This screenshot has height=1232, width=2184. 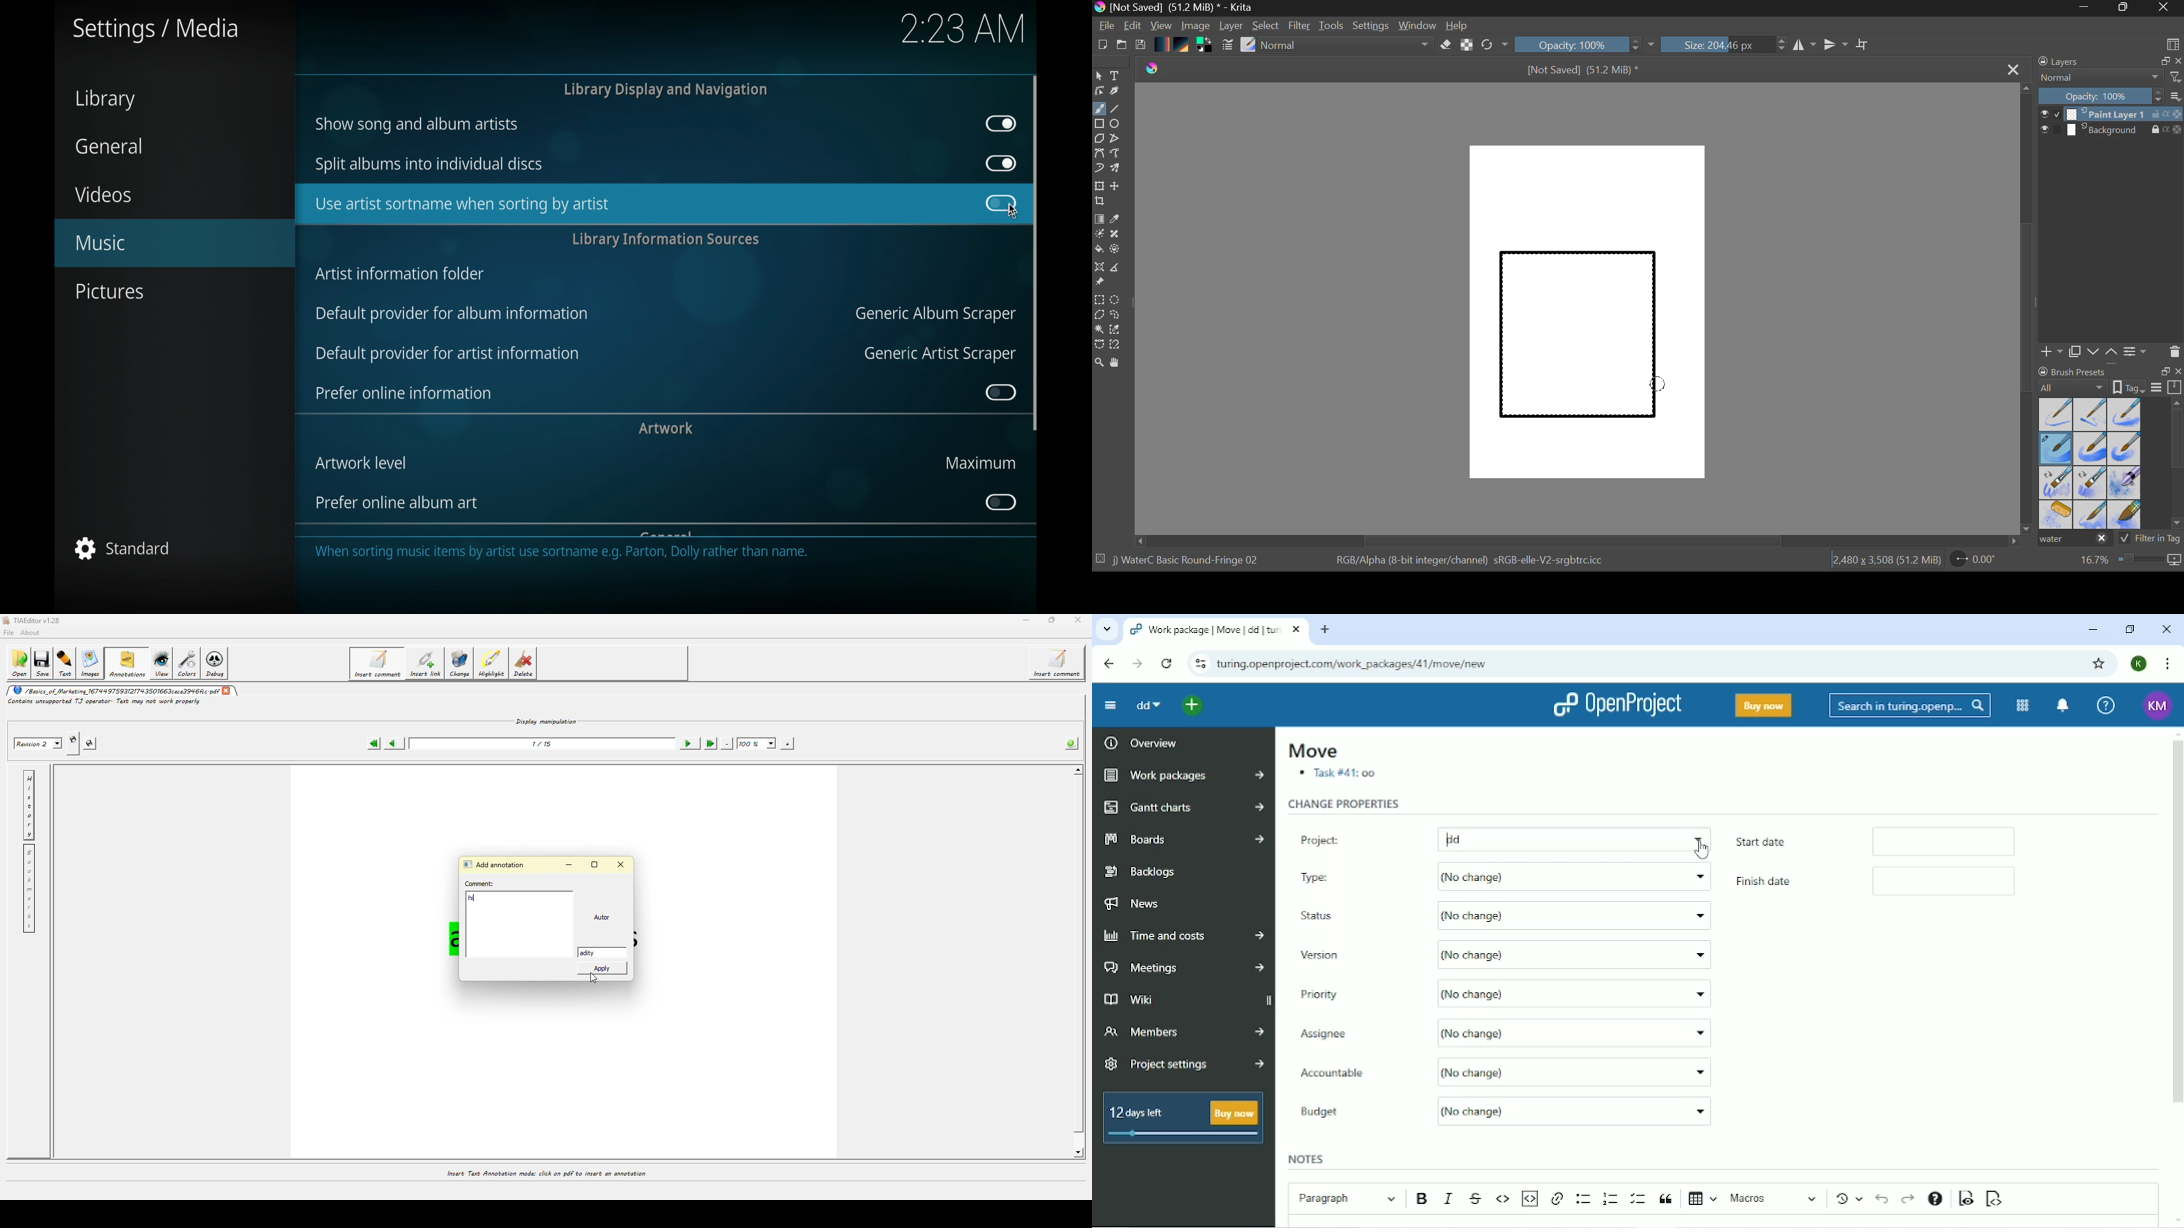 What do you see at coordinates (1419, 26) in the screenshot?
I see `Window` at bounding box center [1419, 26].